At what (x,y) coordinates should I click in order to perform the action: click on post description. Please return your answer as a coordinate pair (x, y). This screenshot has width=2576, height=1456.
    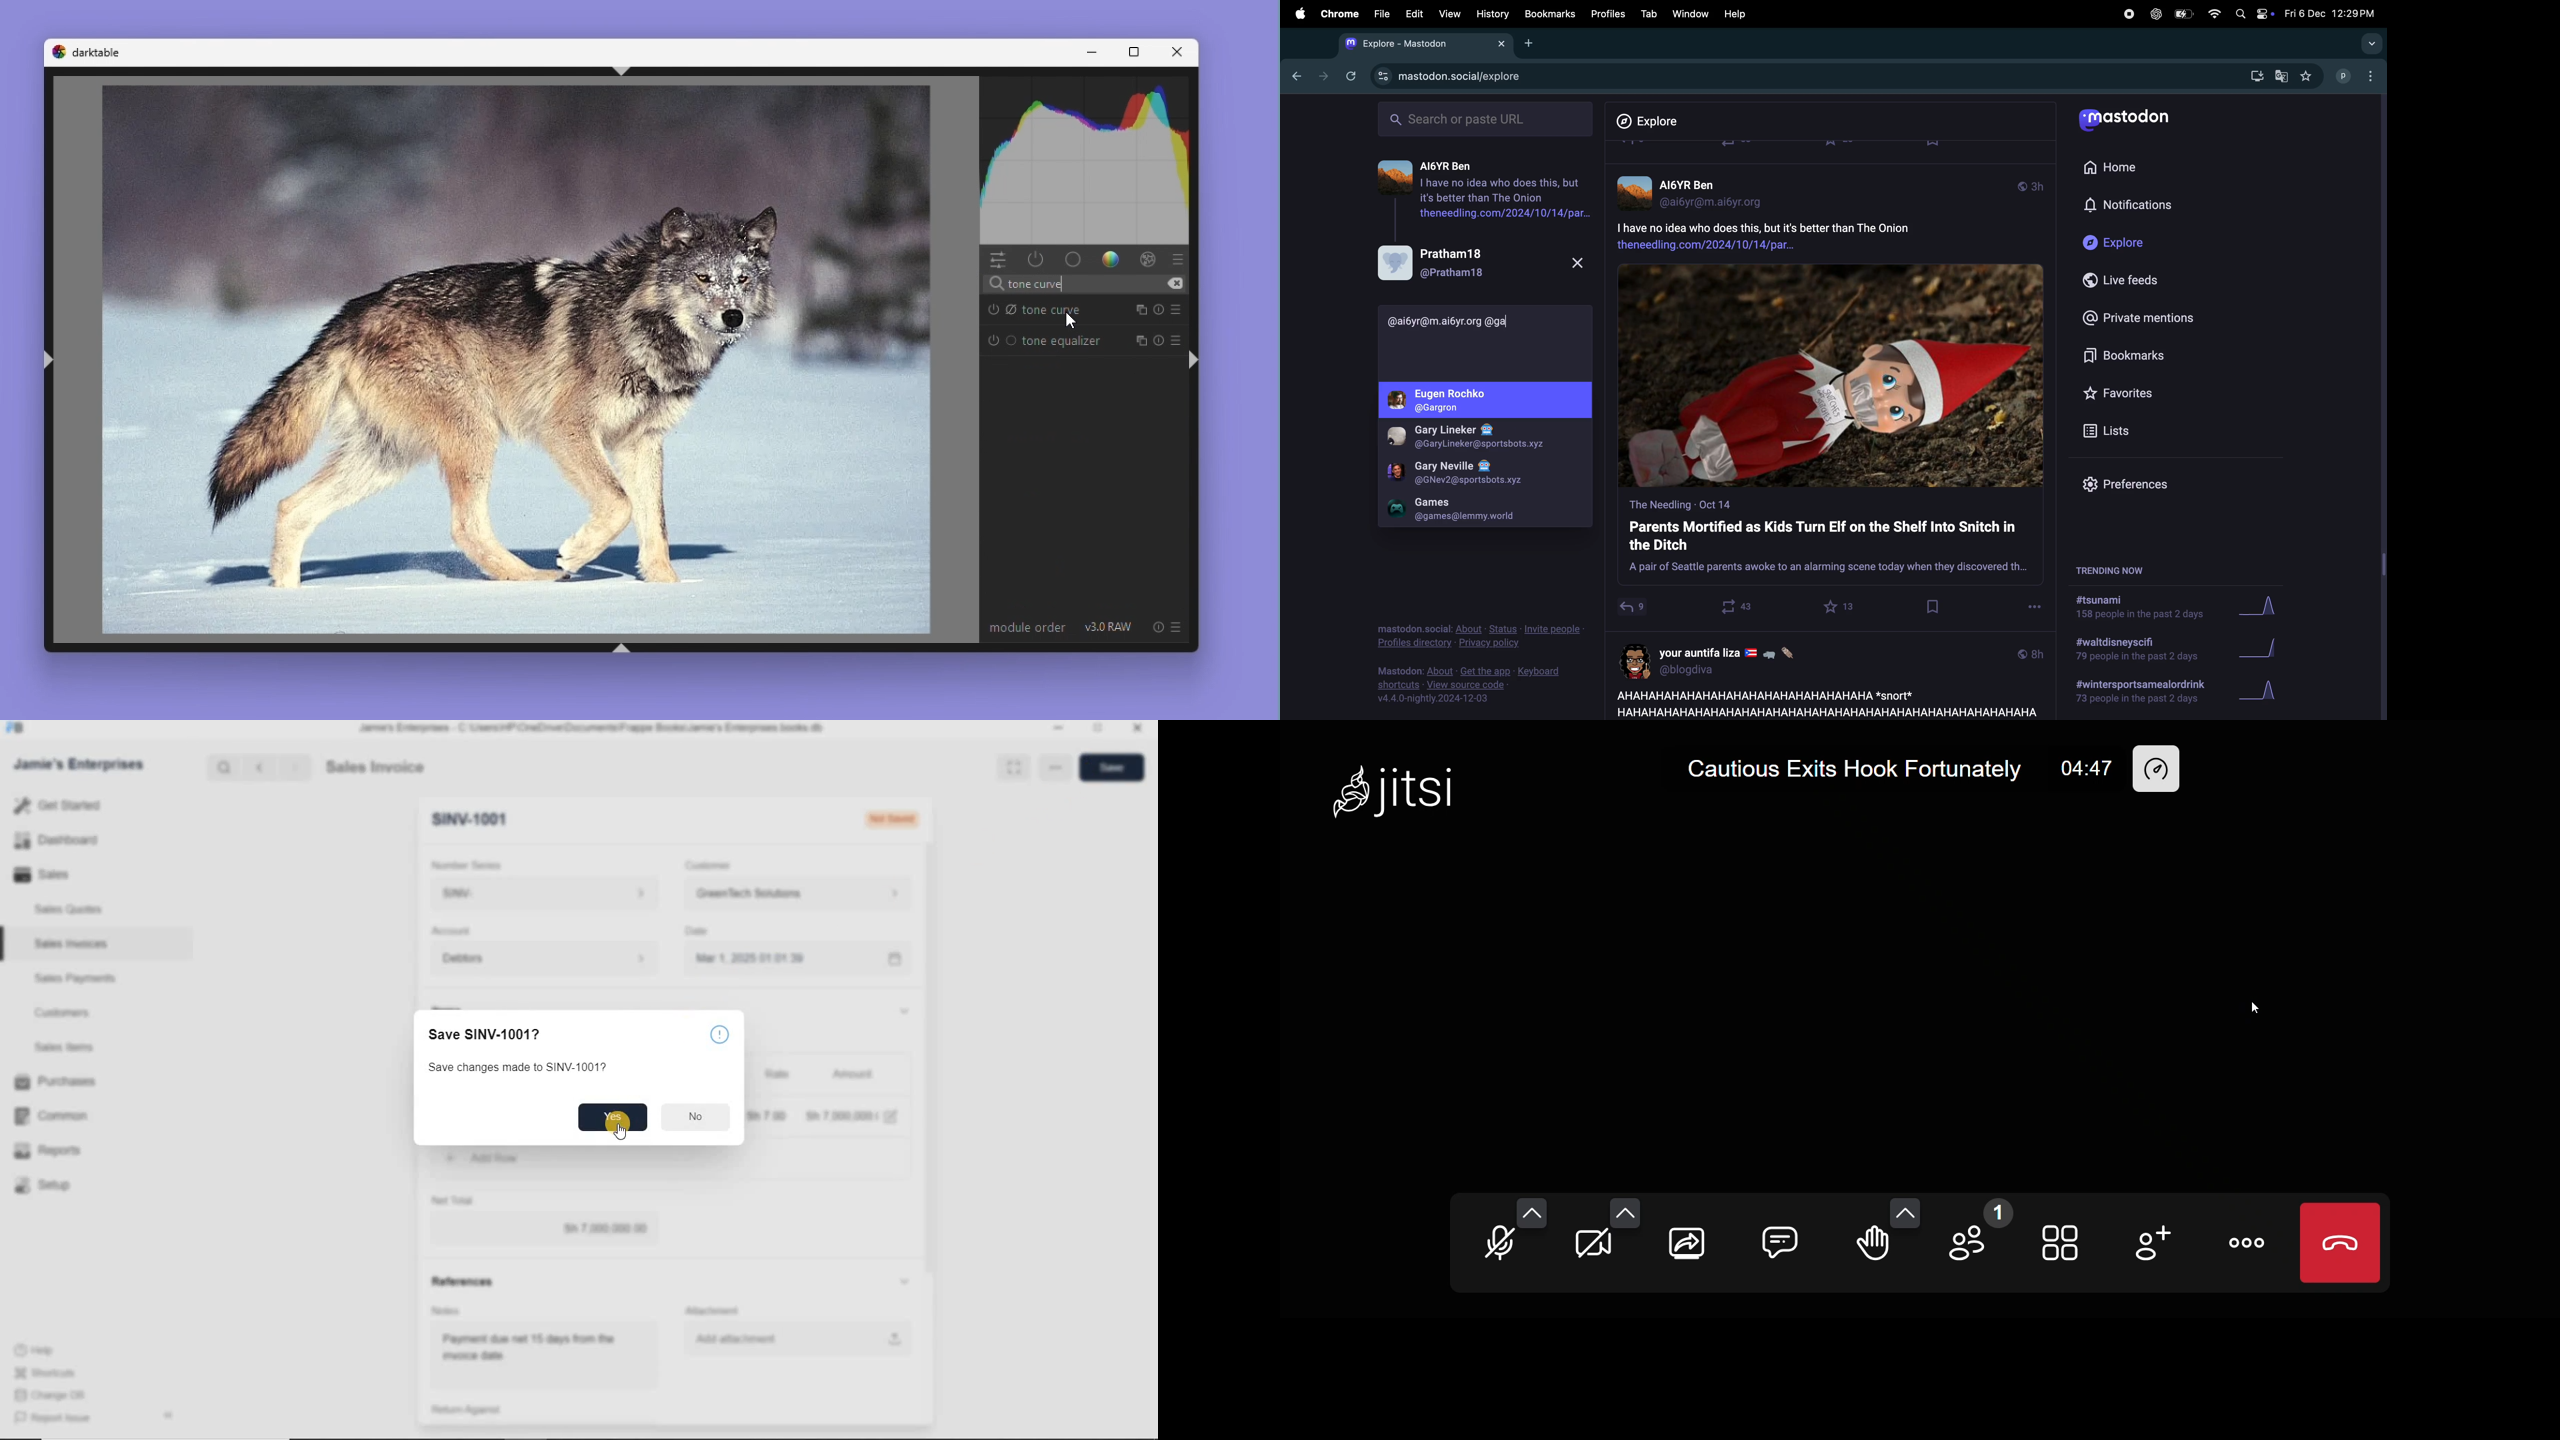
    Looking at the image, I should click on (1799, 234).